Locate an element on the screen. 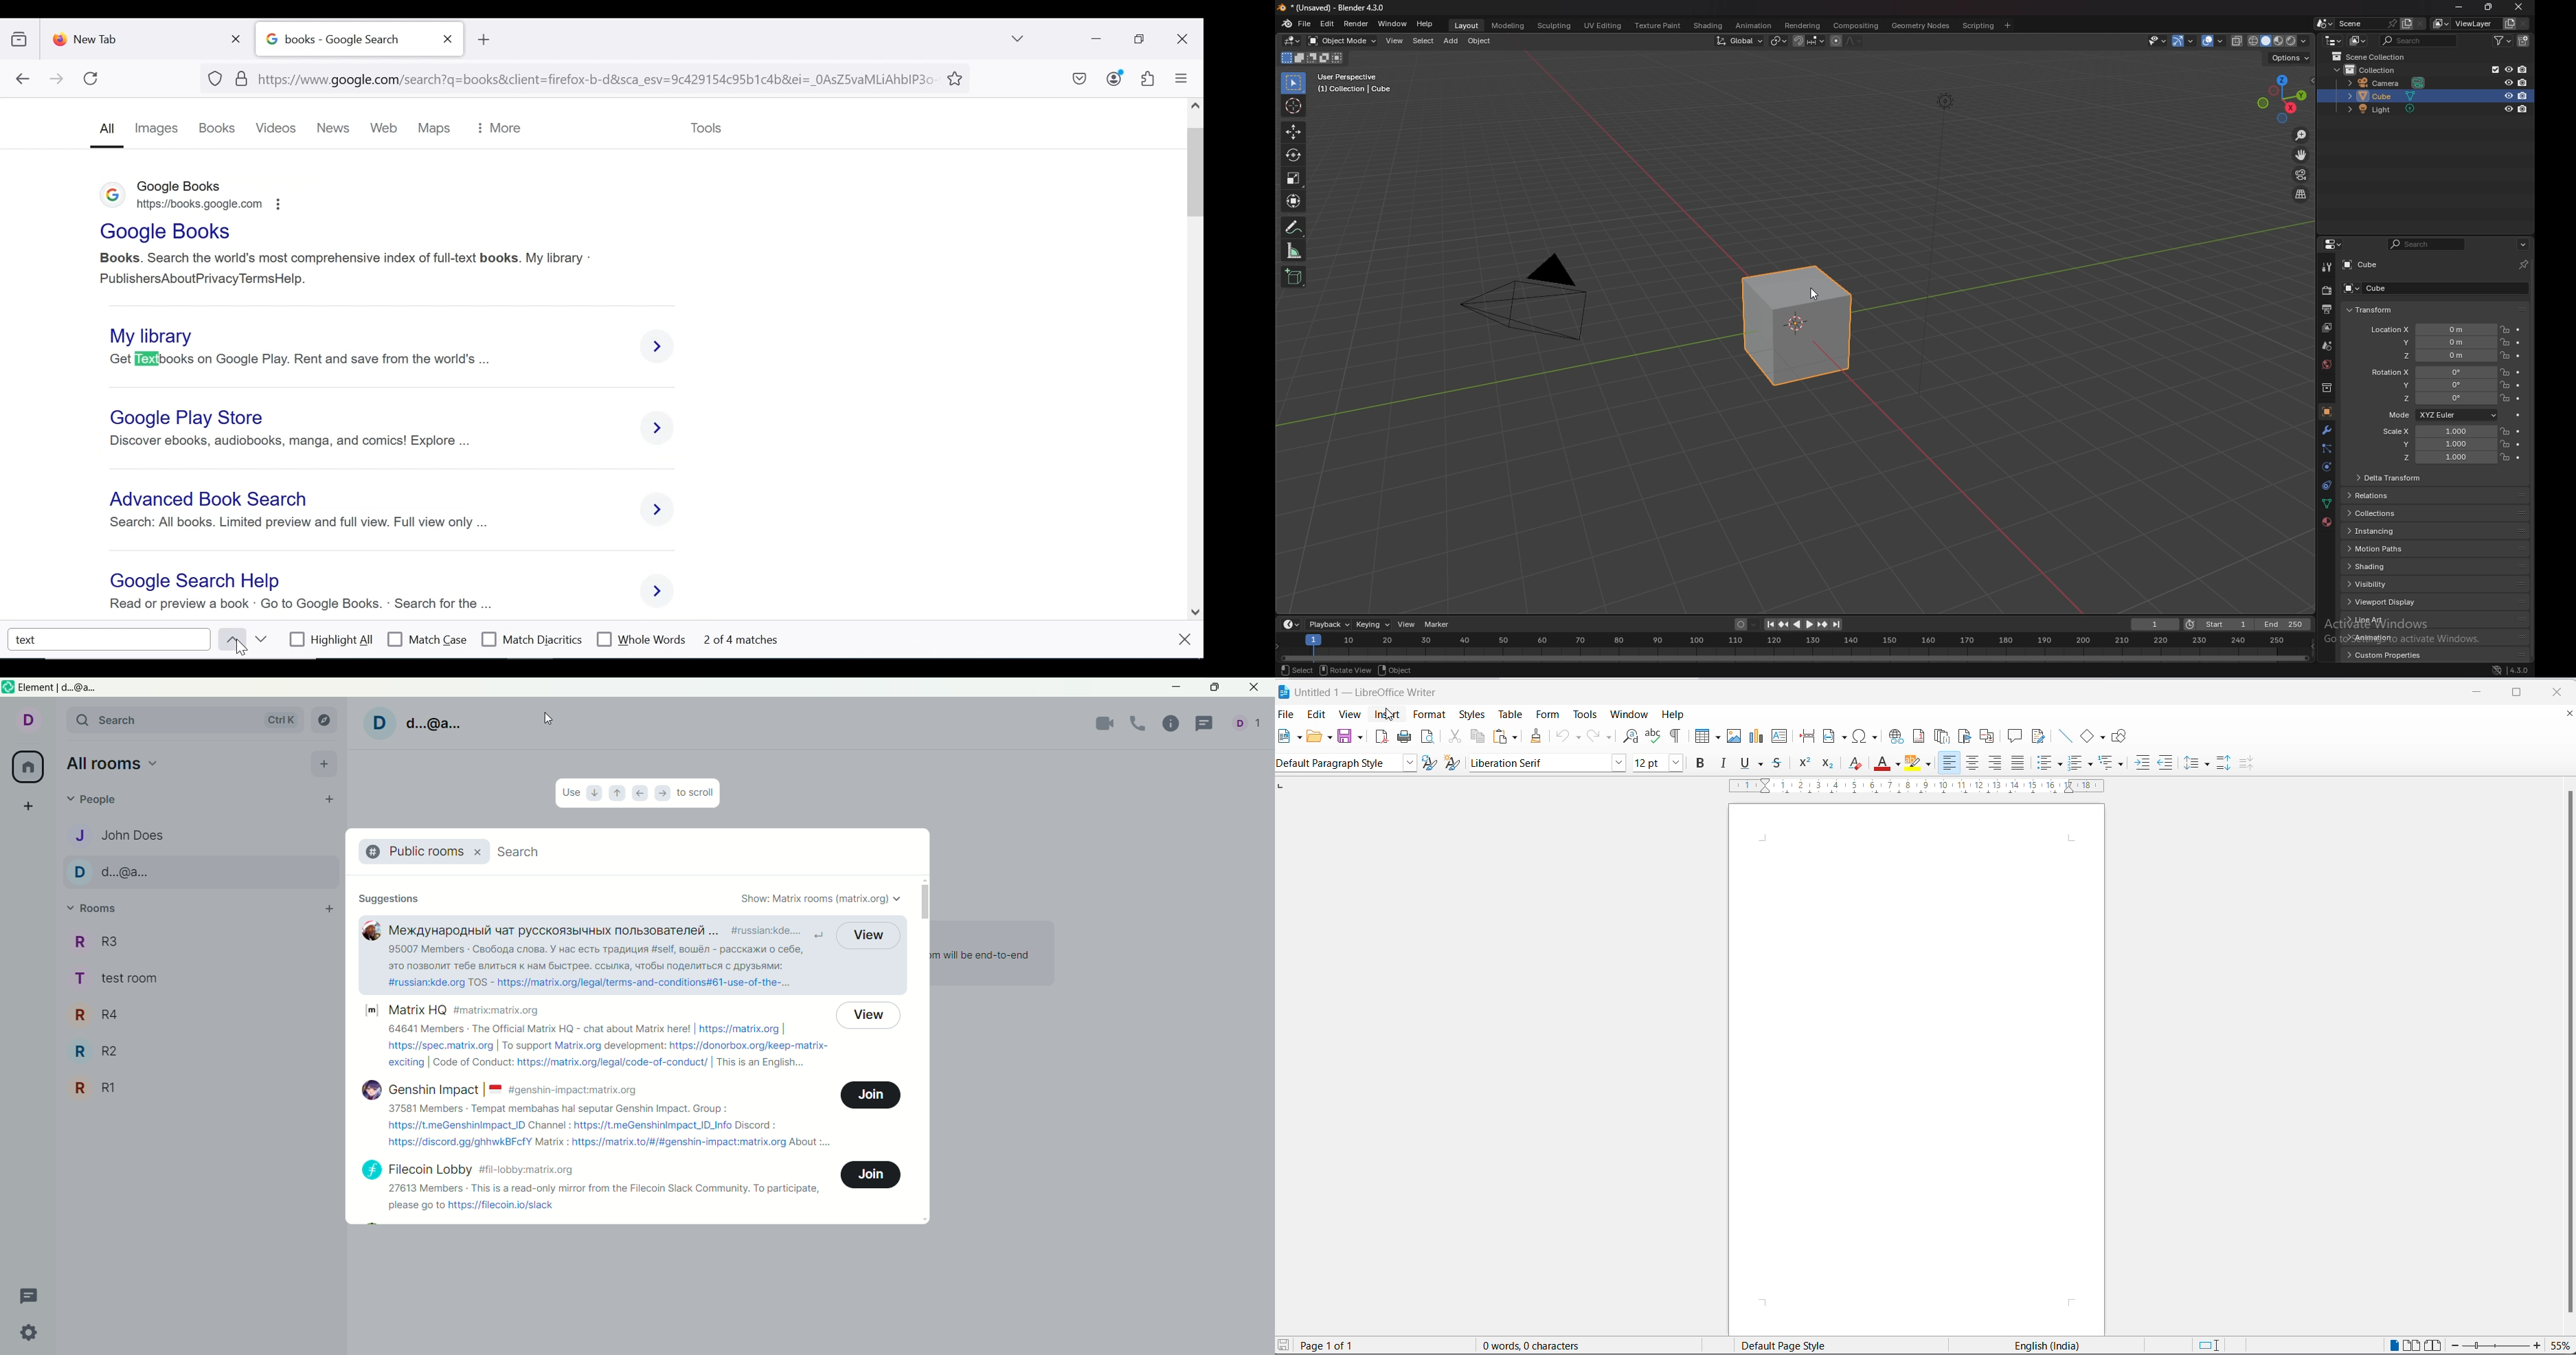 Image resolution: width=2576 pixels, height=1372 pixels. Genshin Impact is located at coordinates (434, 1089).